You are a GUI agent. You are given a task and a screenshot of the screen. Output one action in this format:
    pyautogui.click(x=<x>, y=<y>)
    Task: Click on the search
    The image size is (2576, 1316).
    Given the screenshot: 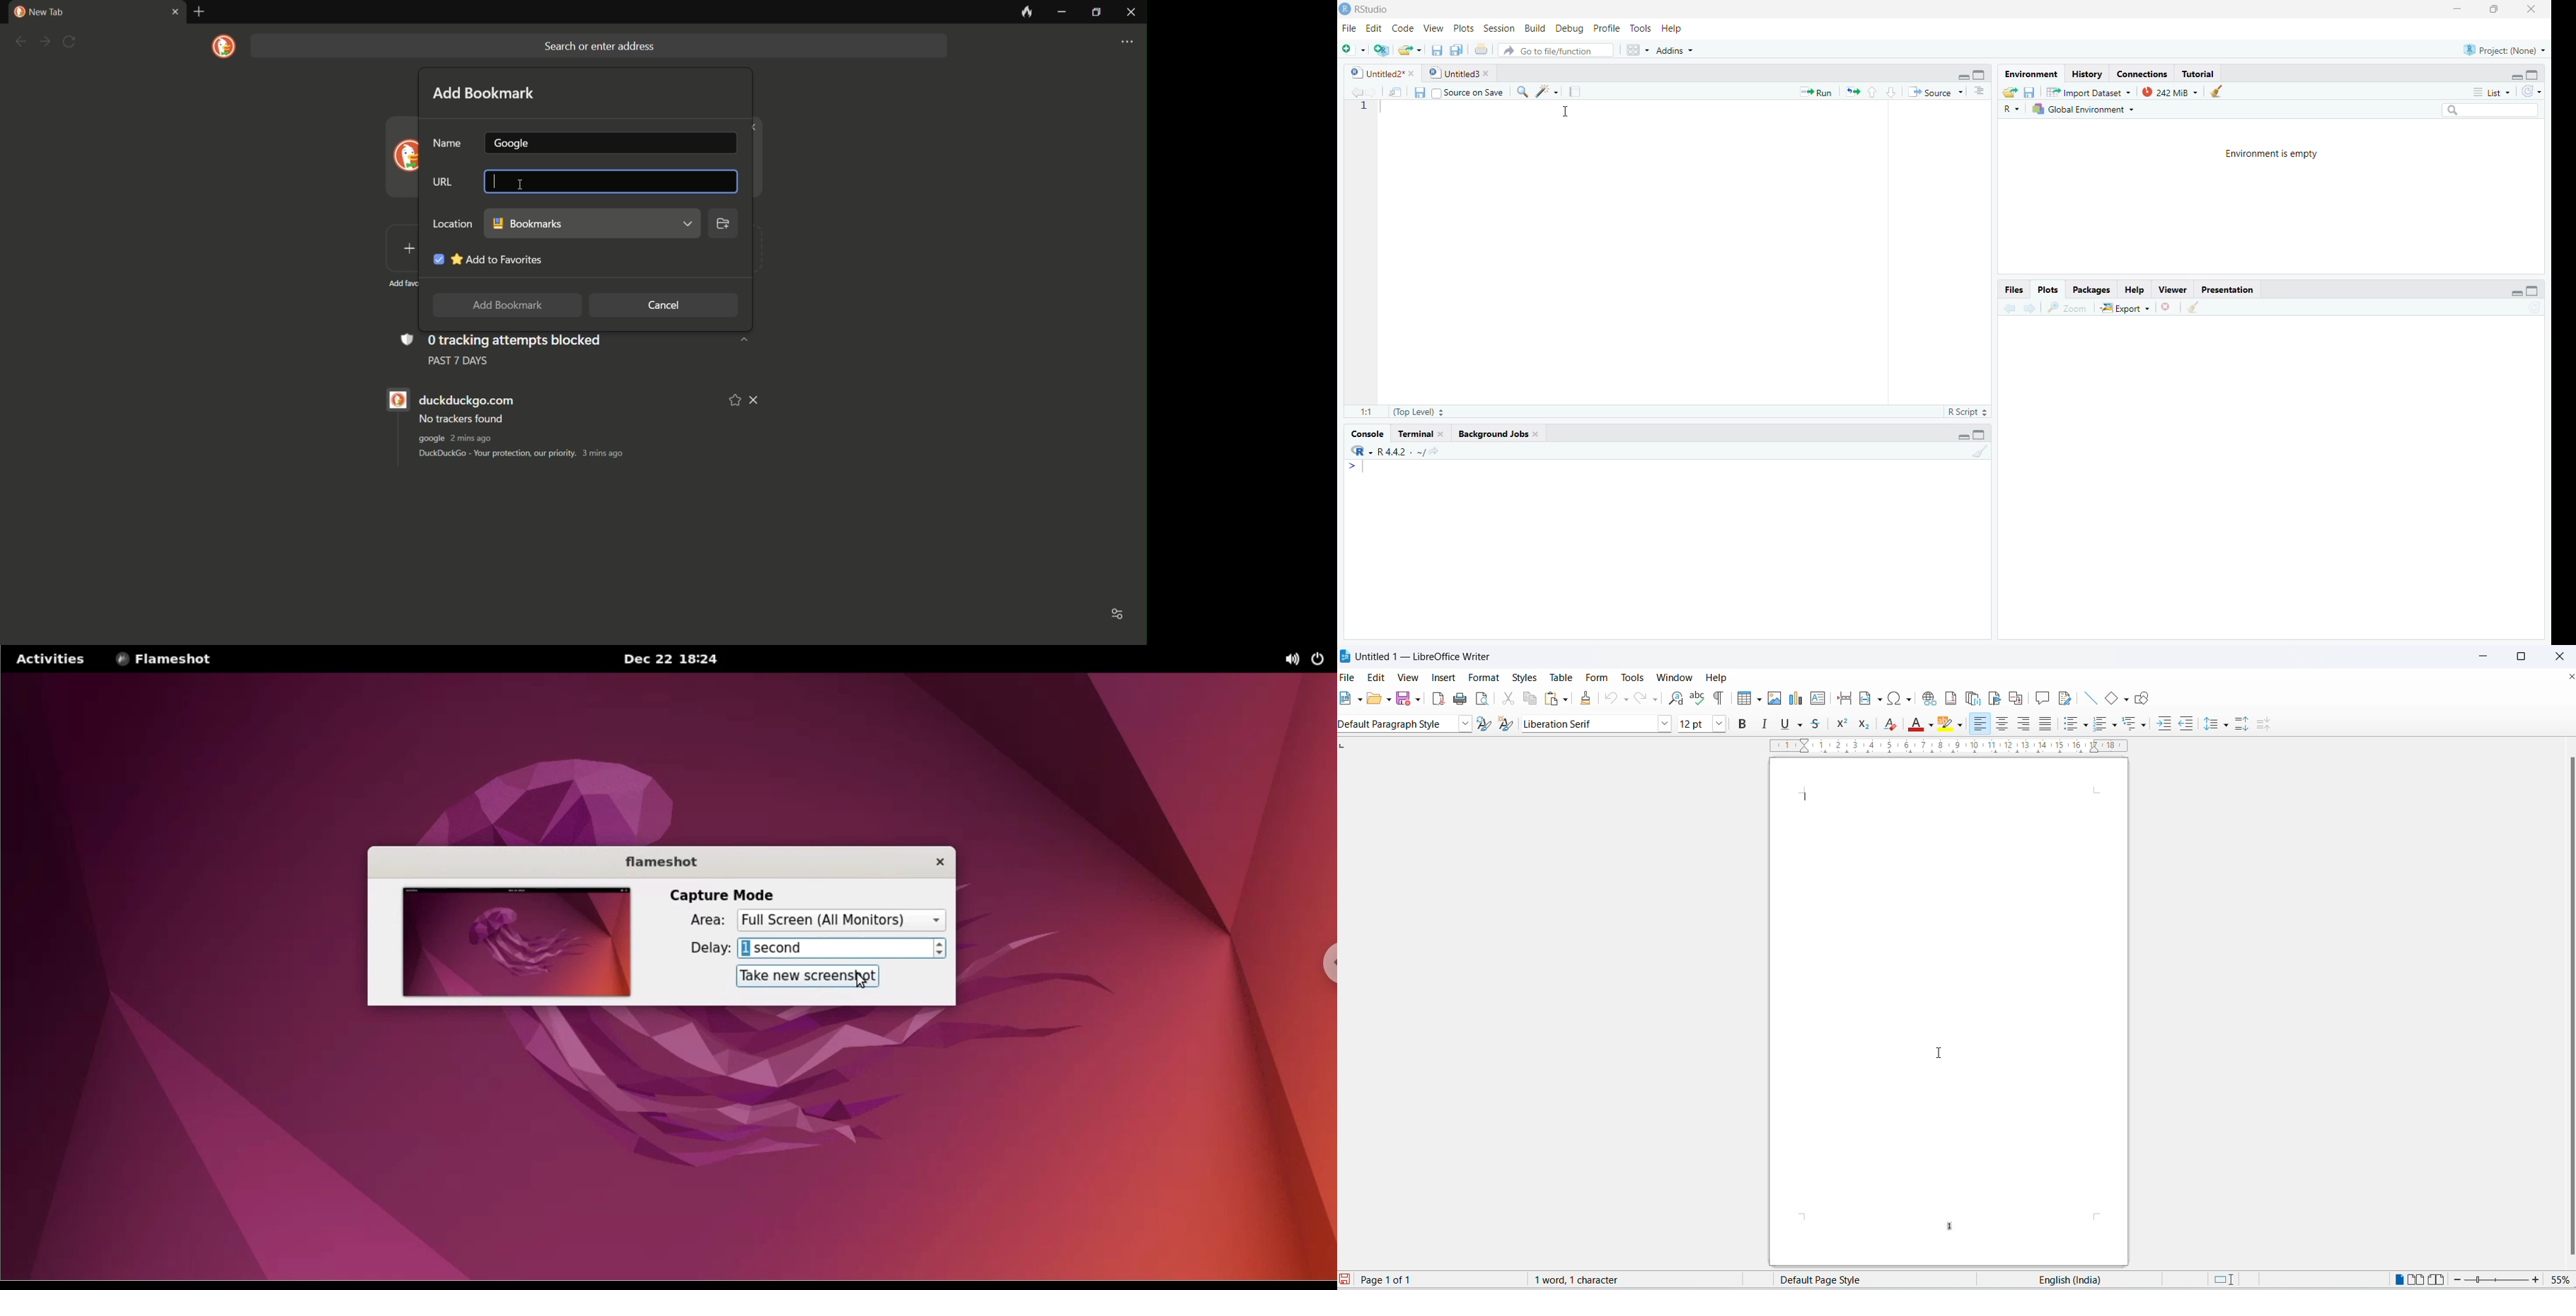 What is the action you would take?
    pyautogui.click(x=1521, y=92)
    